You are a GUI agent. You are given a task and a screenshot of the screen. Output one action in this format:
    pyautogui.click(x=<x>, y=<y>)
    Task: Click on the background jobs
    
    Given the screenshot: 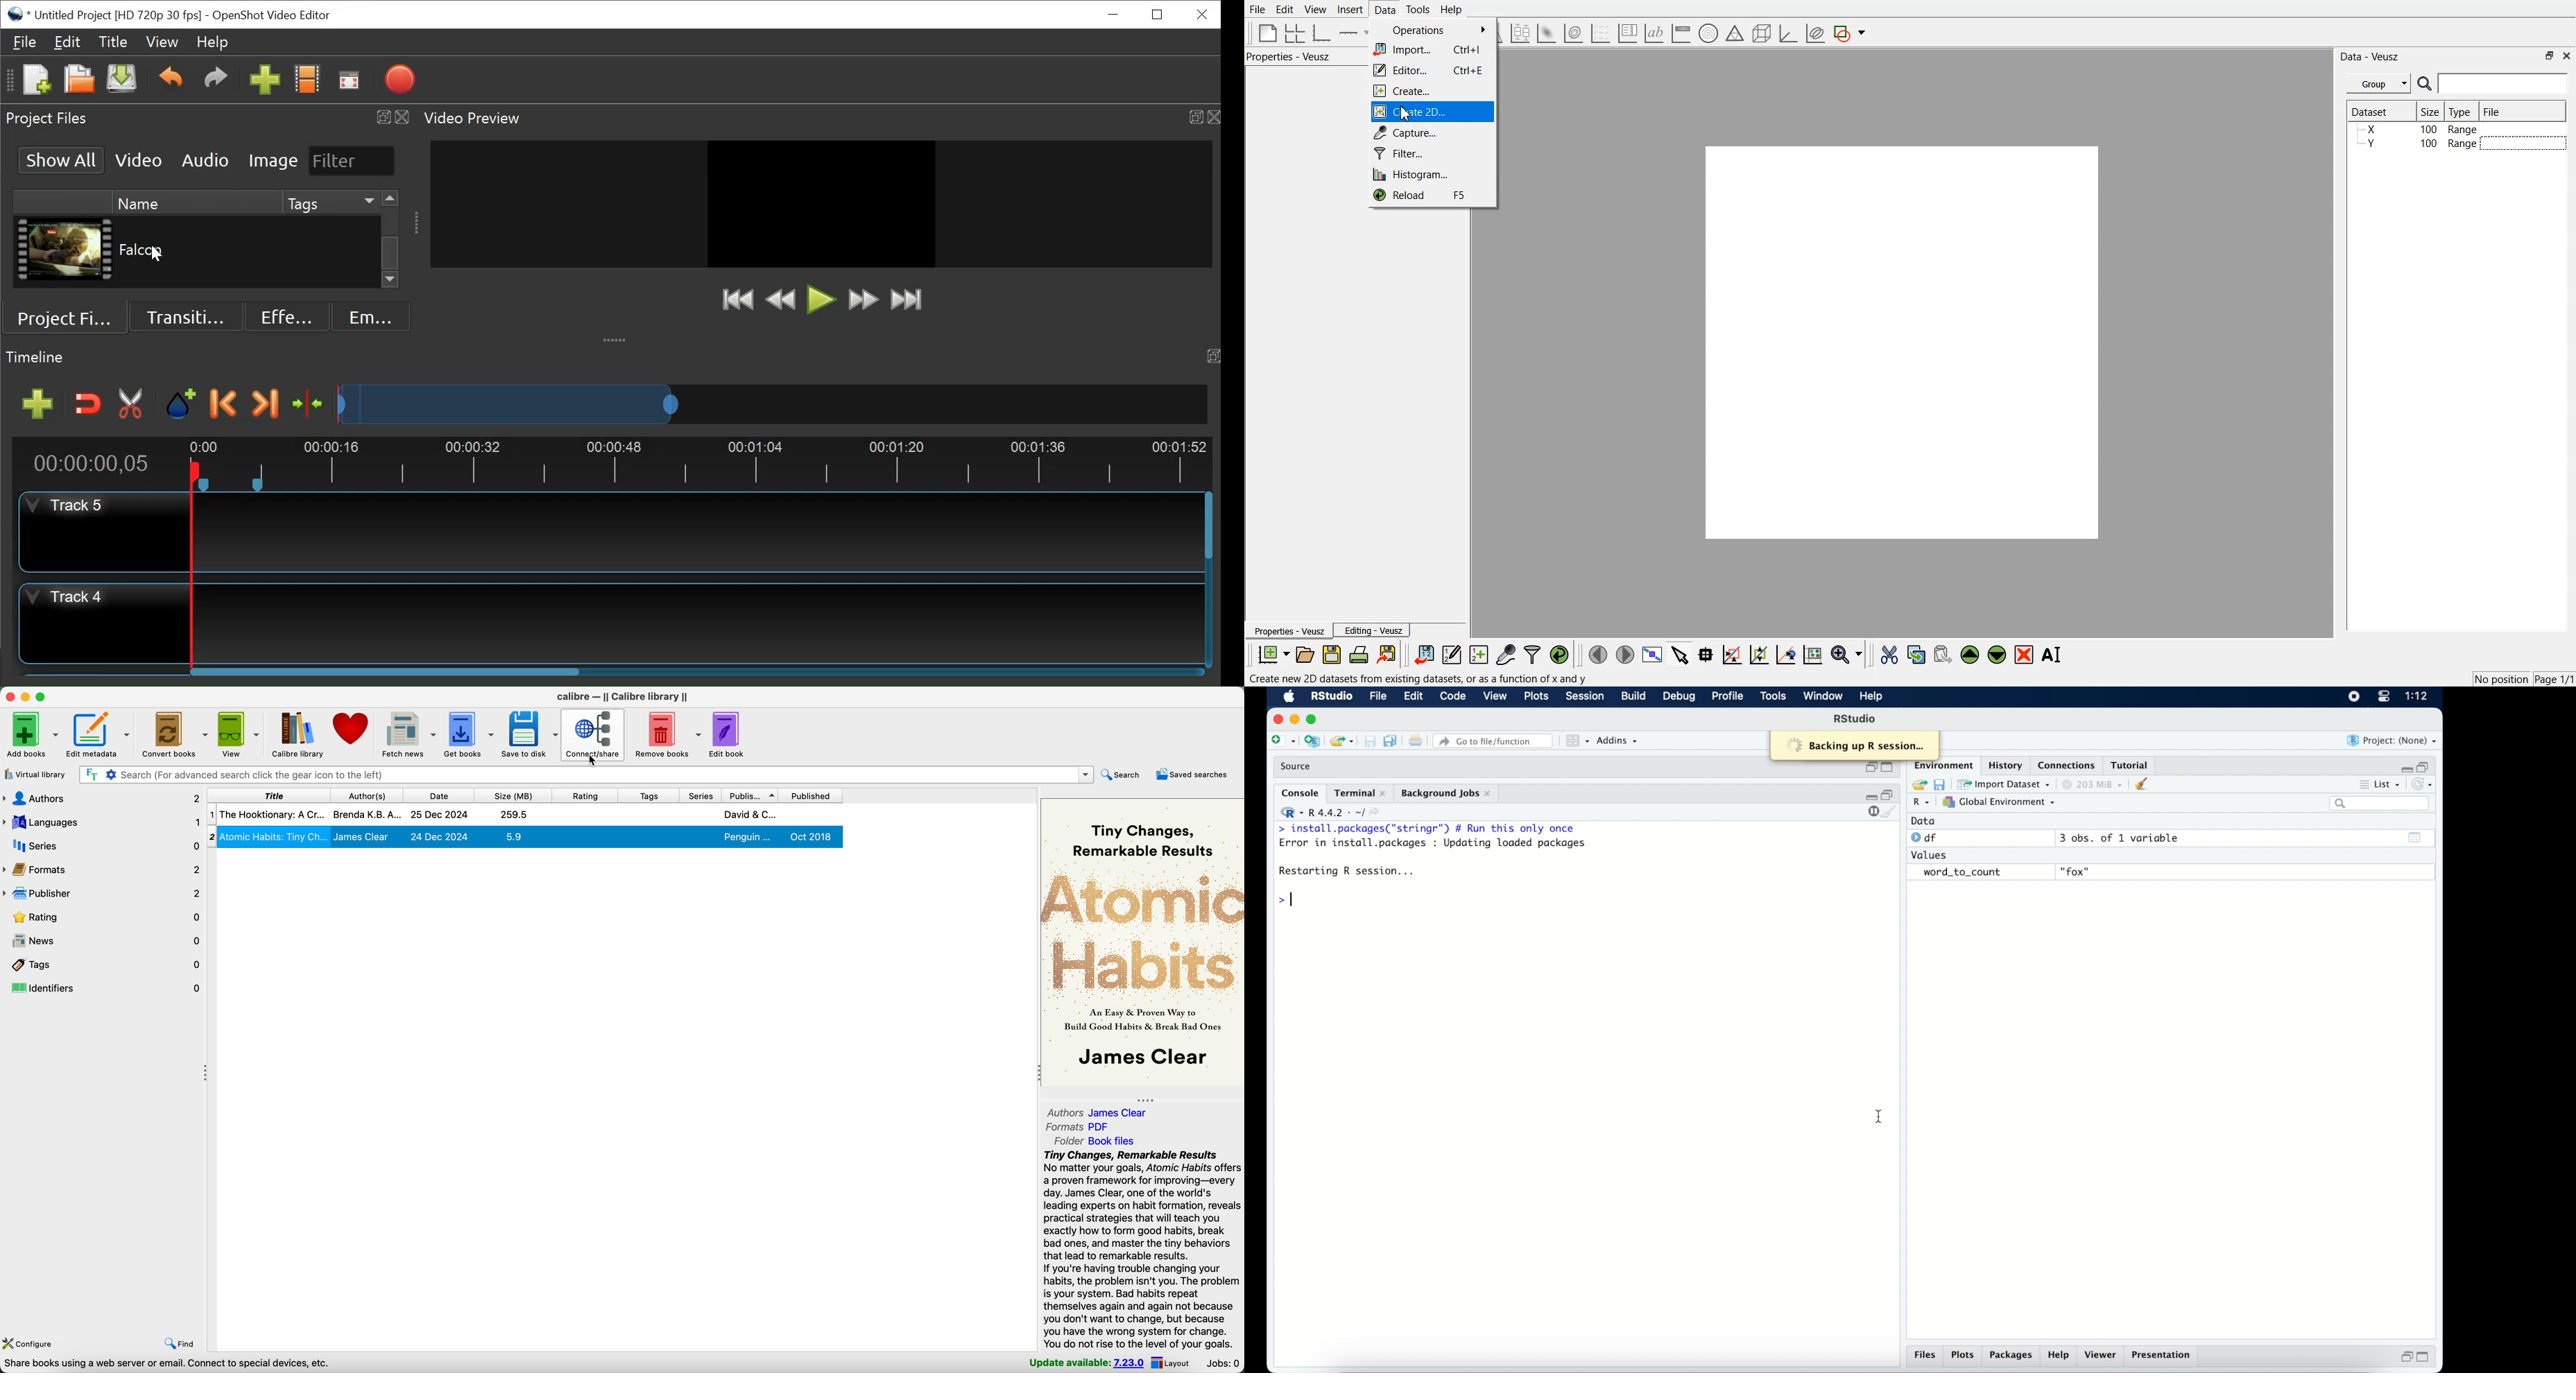 What is the action you would take?
    pyautogui.click(x=1447, y=795)
    